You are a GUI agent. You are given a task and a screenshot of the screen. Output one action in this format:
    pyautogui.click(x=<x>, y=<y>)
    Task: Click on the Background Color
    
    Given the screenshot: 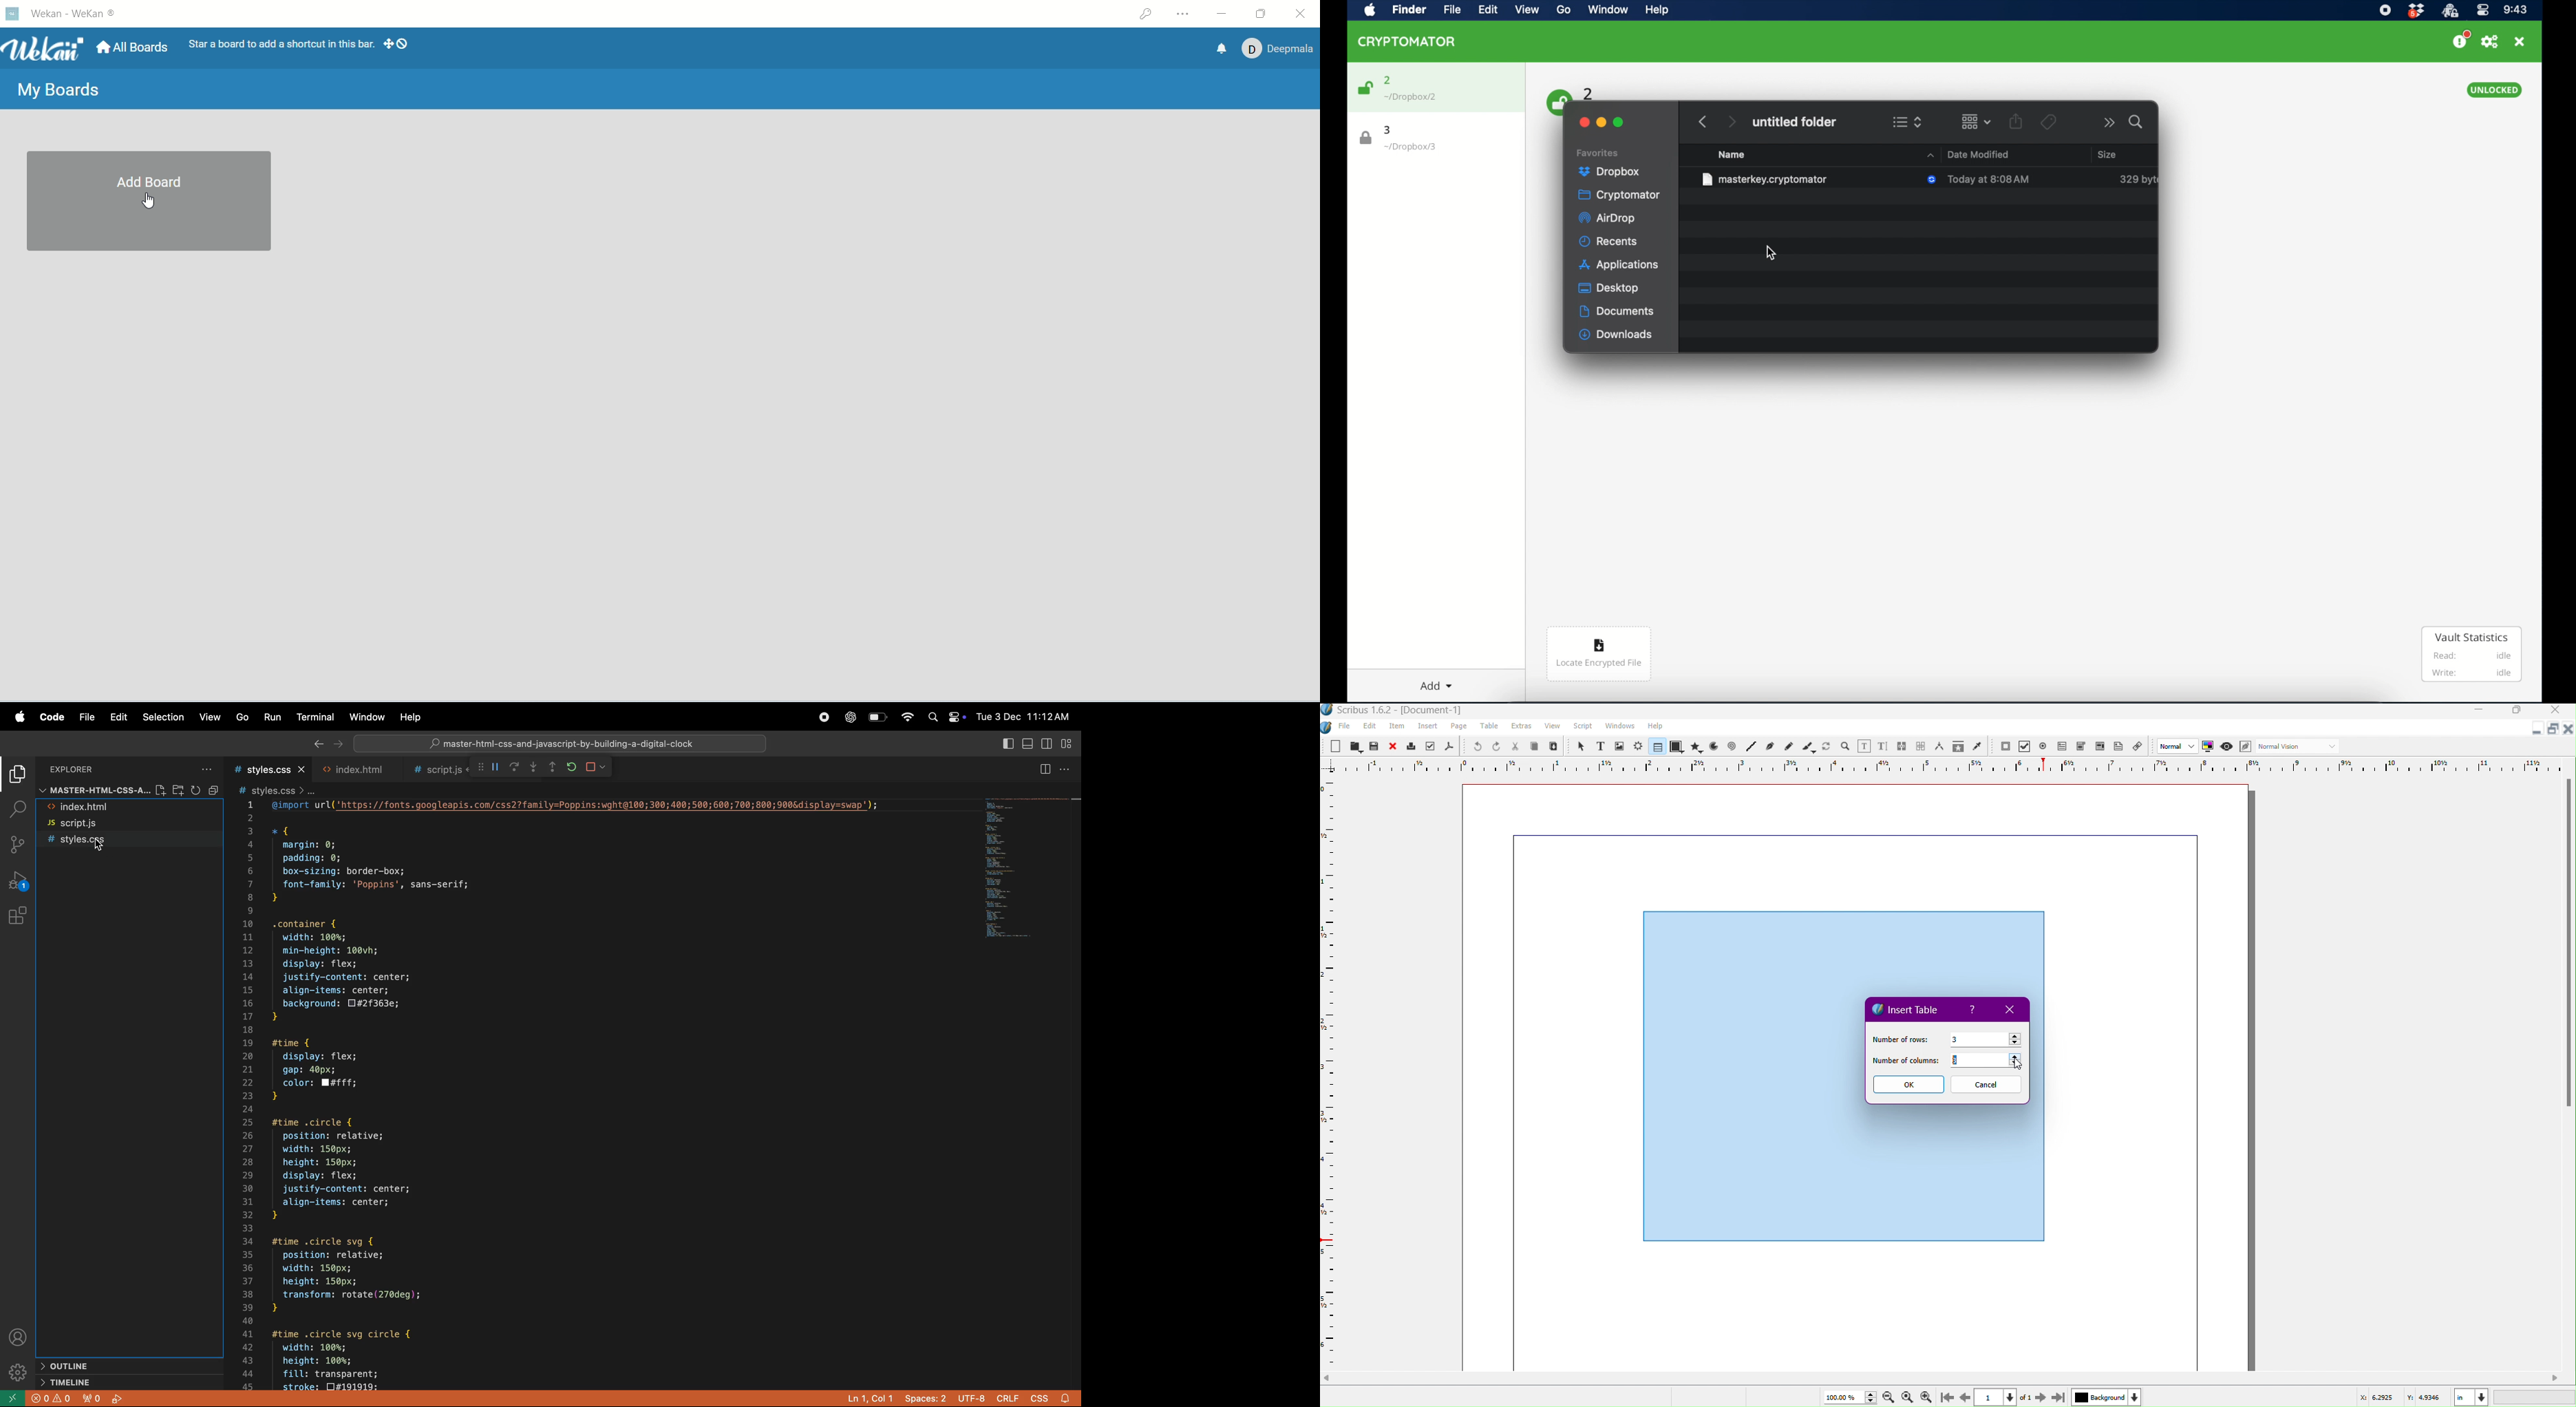 What is the action you would take?
    pyautogui.click(x=2105, y=1397)
    